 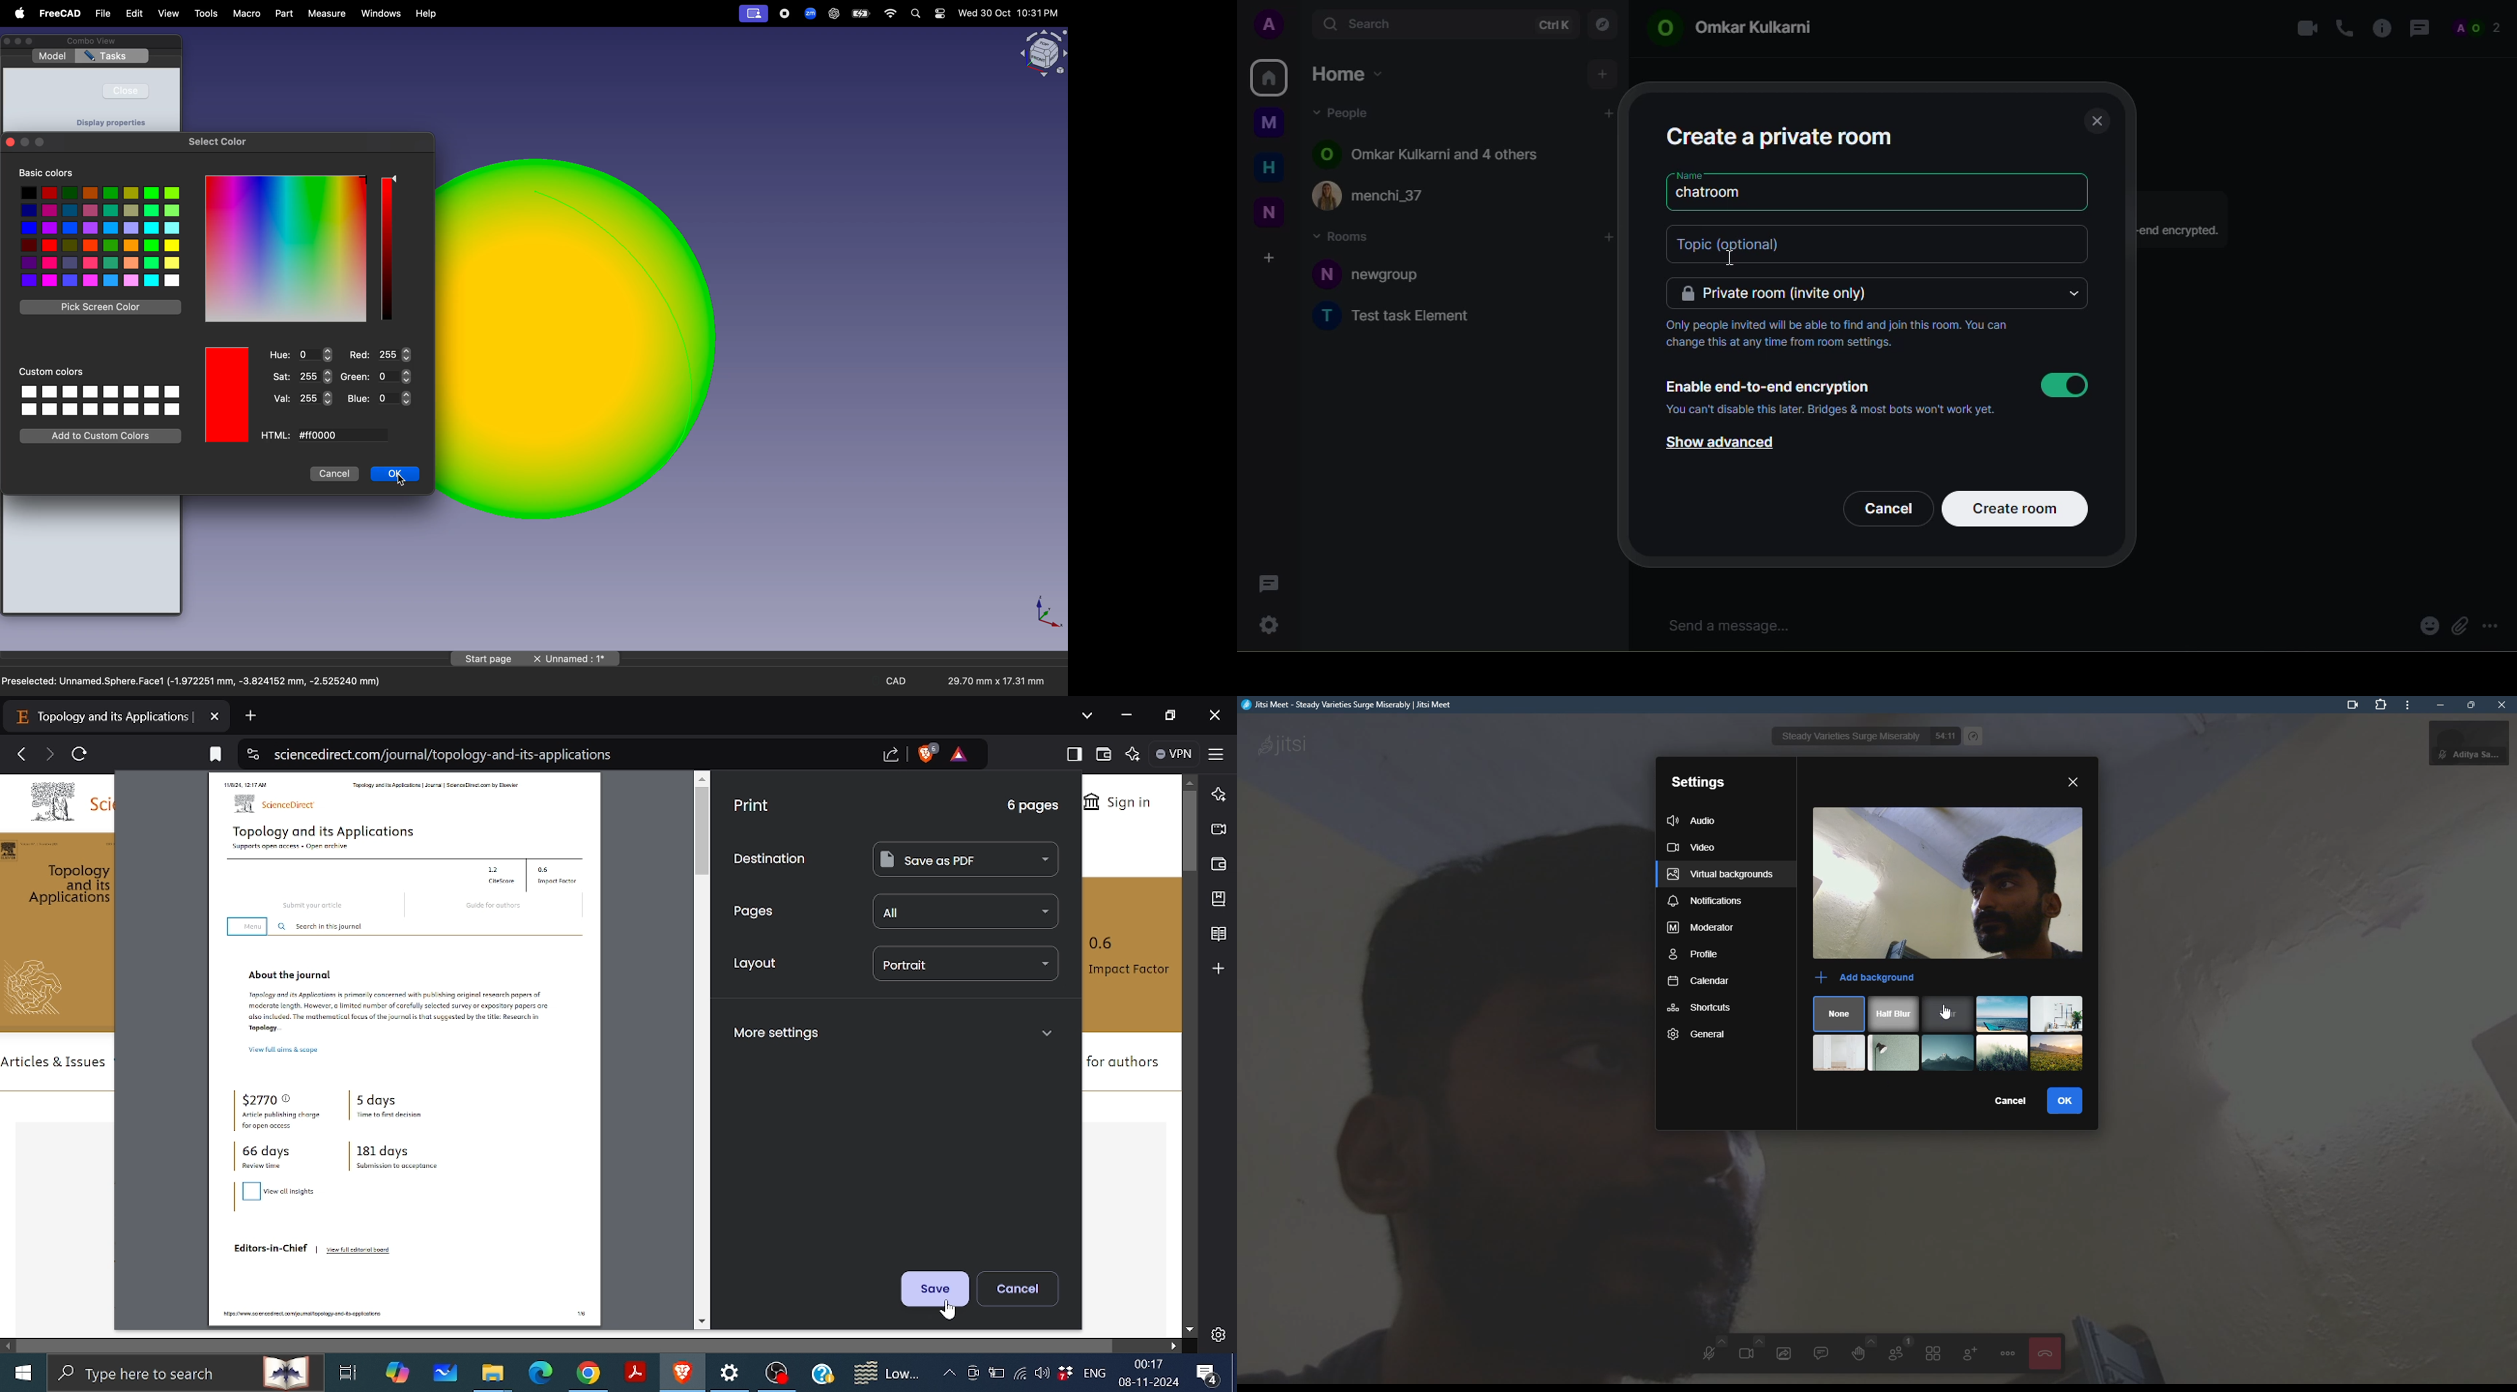 What do you see at coordinates (1821, 1352) in the screenshot?
I see `open chat` at bounding box center [1821, 1352].